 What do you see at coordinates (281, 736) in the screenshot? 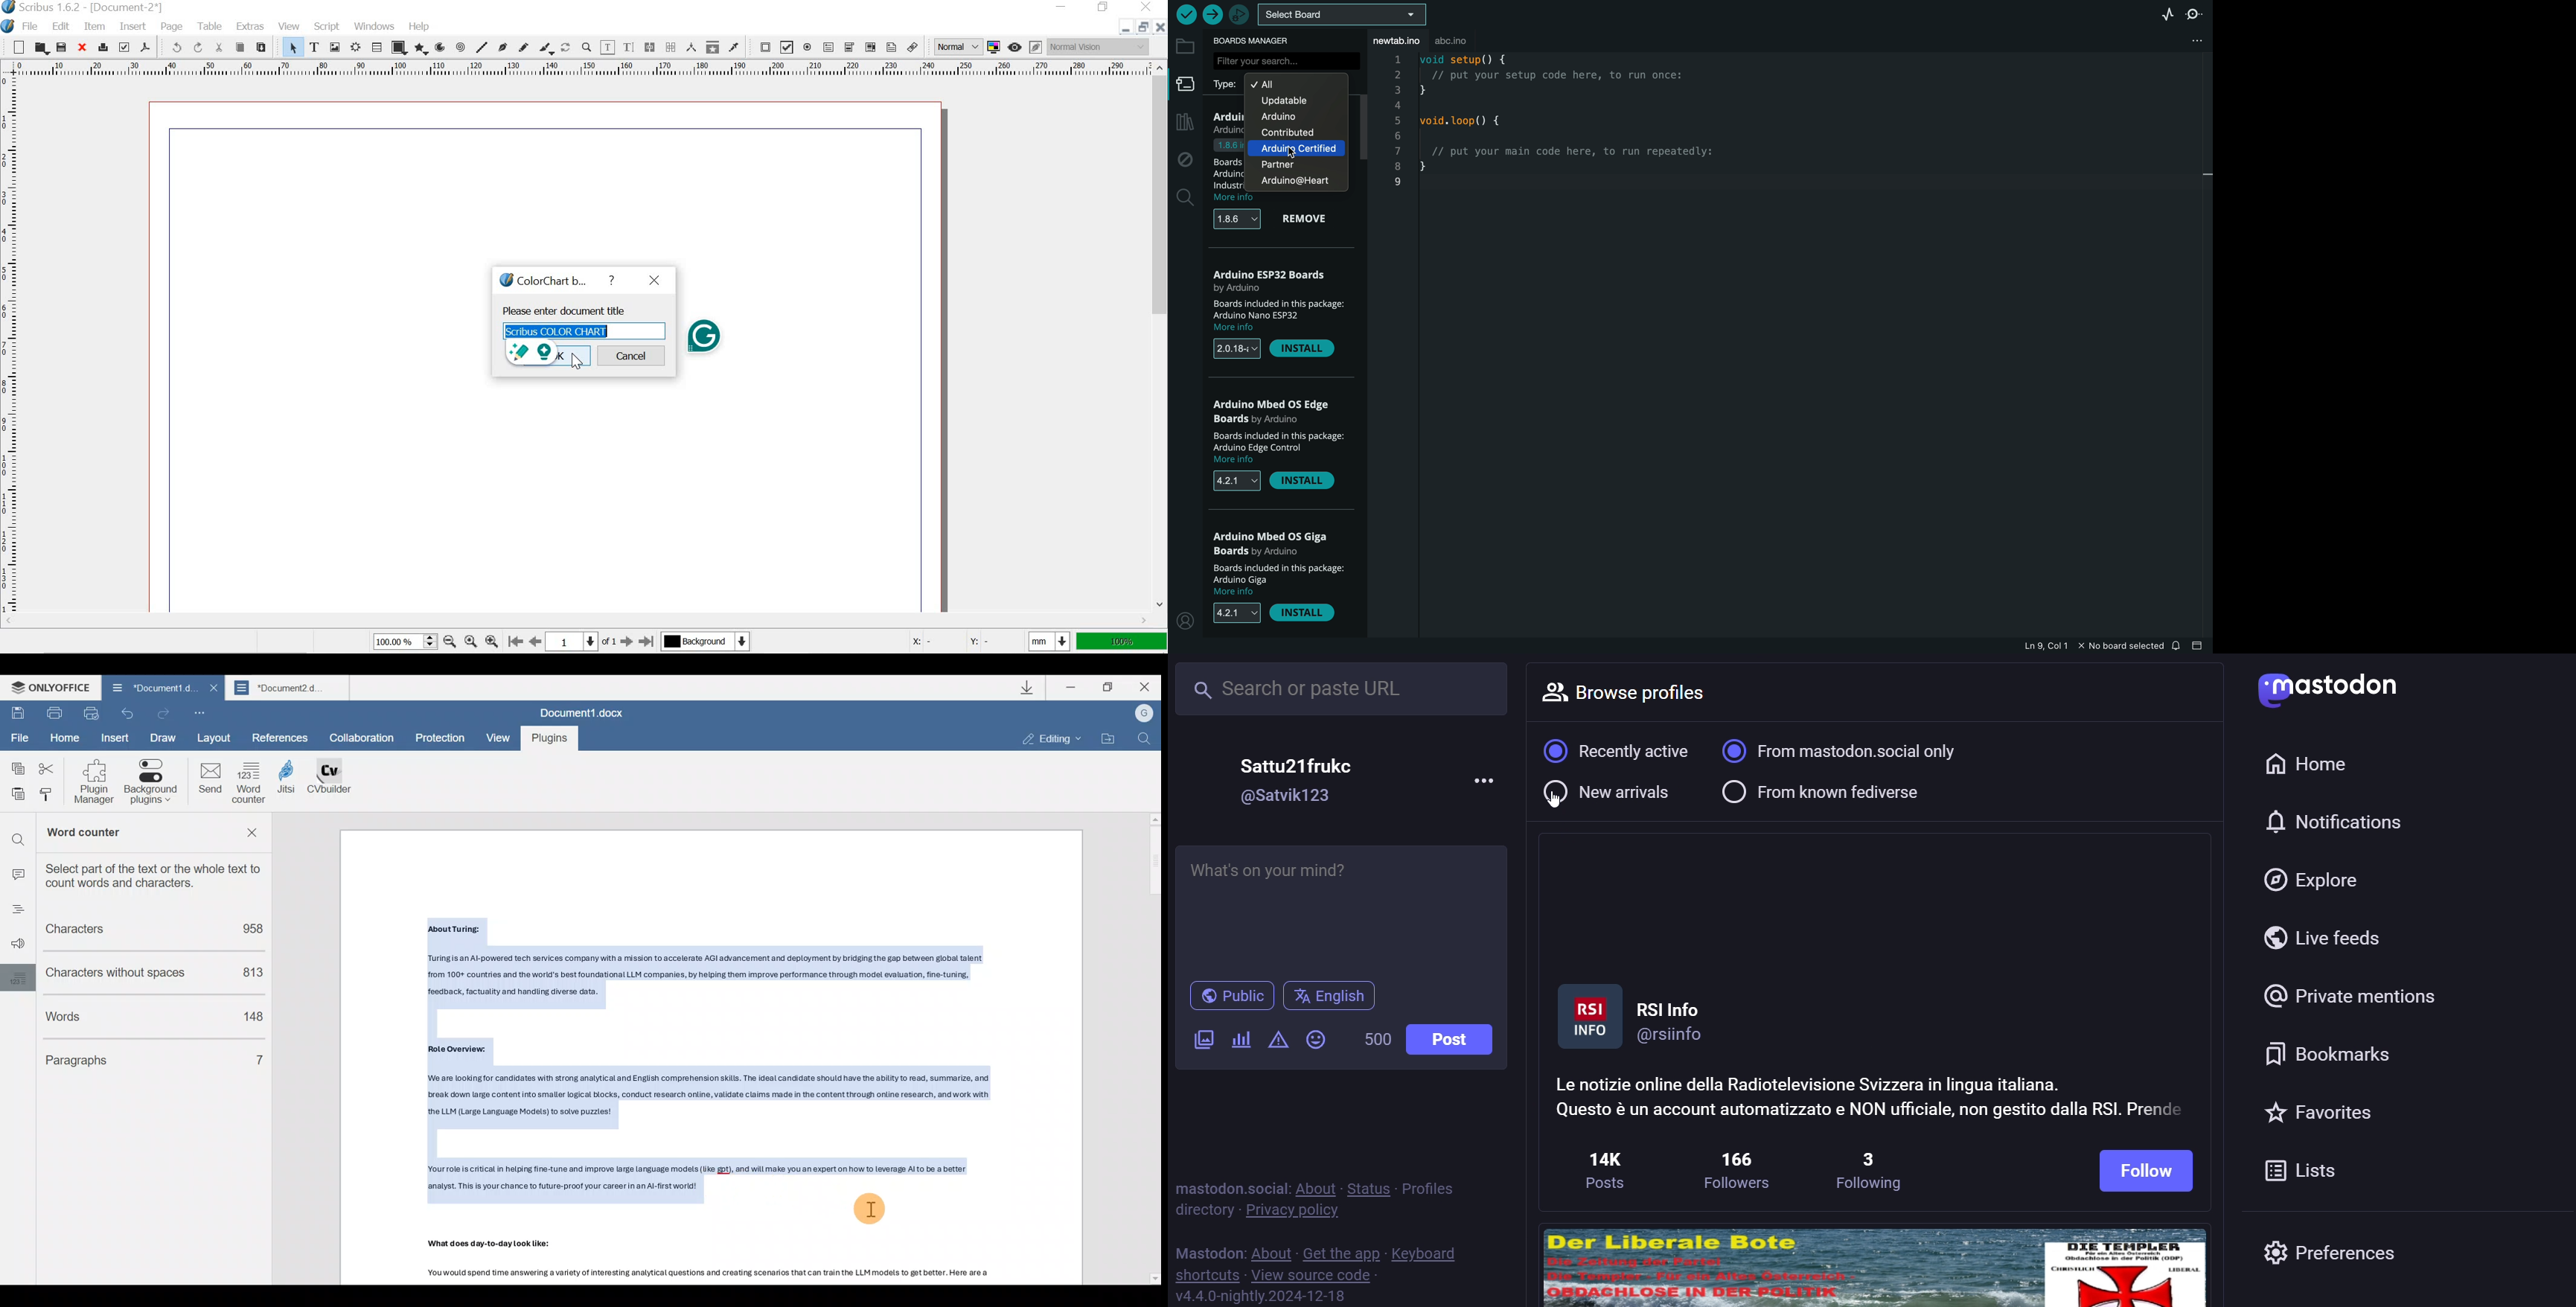
I see `References` at bounding box center [281, 736].